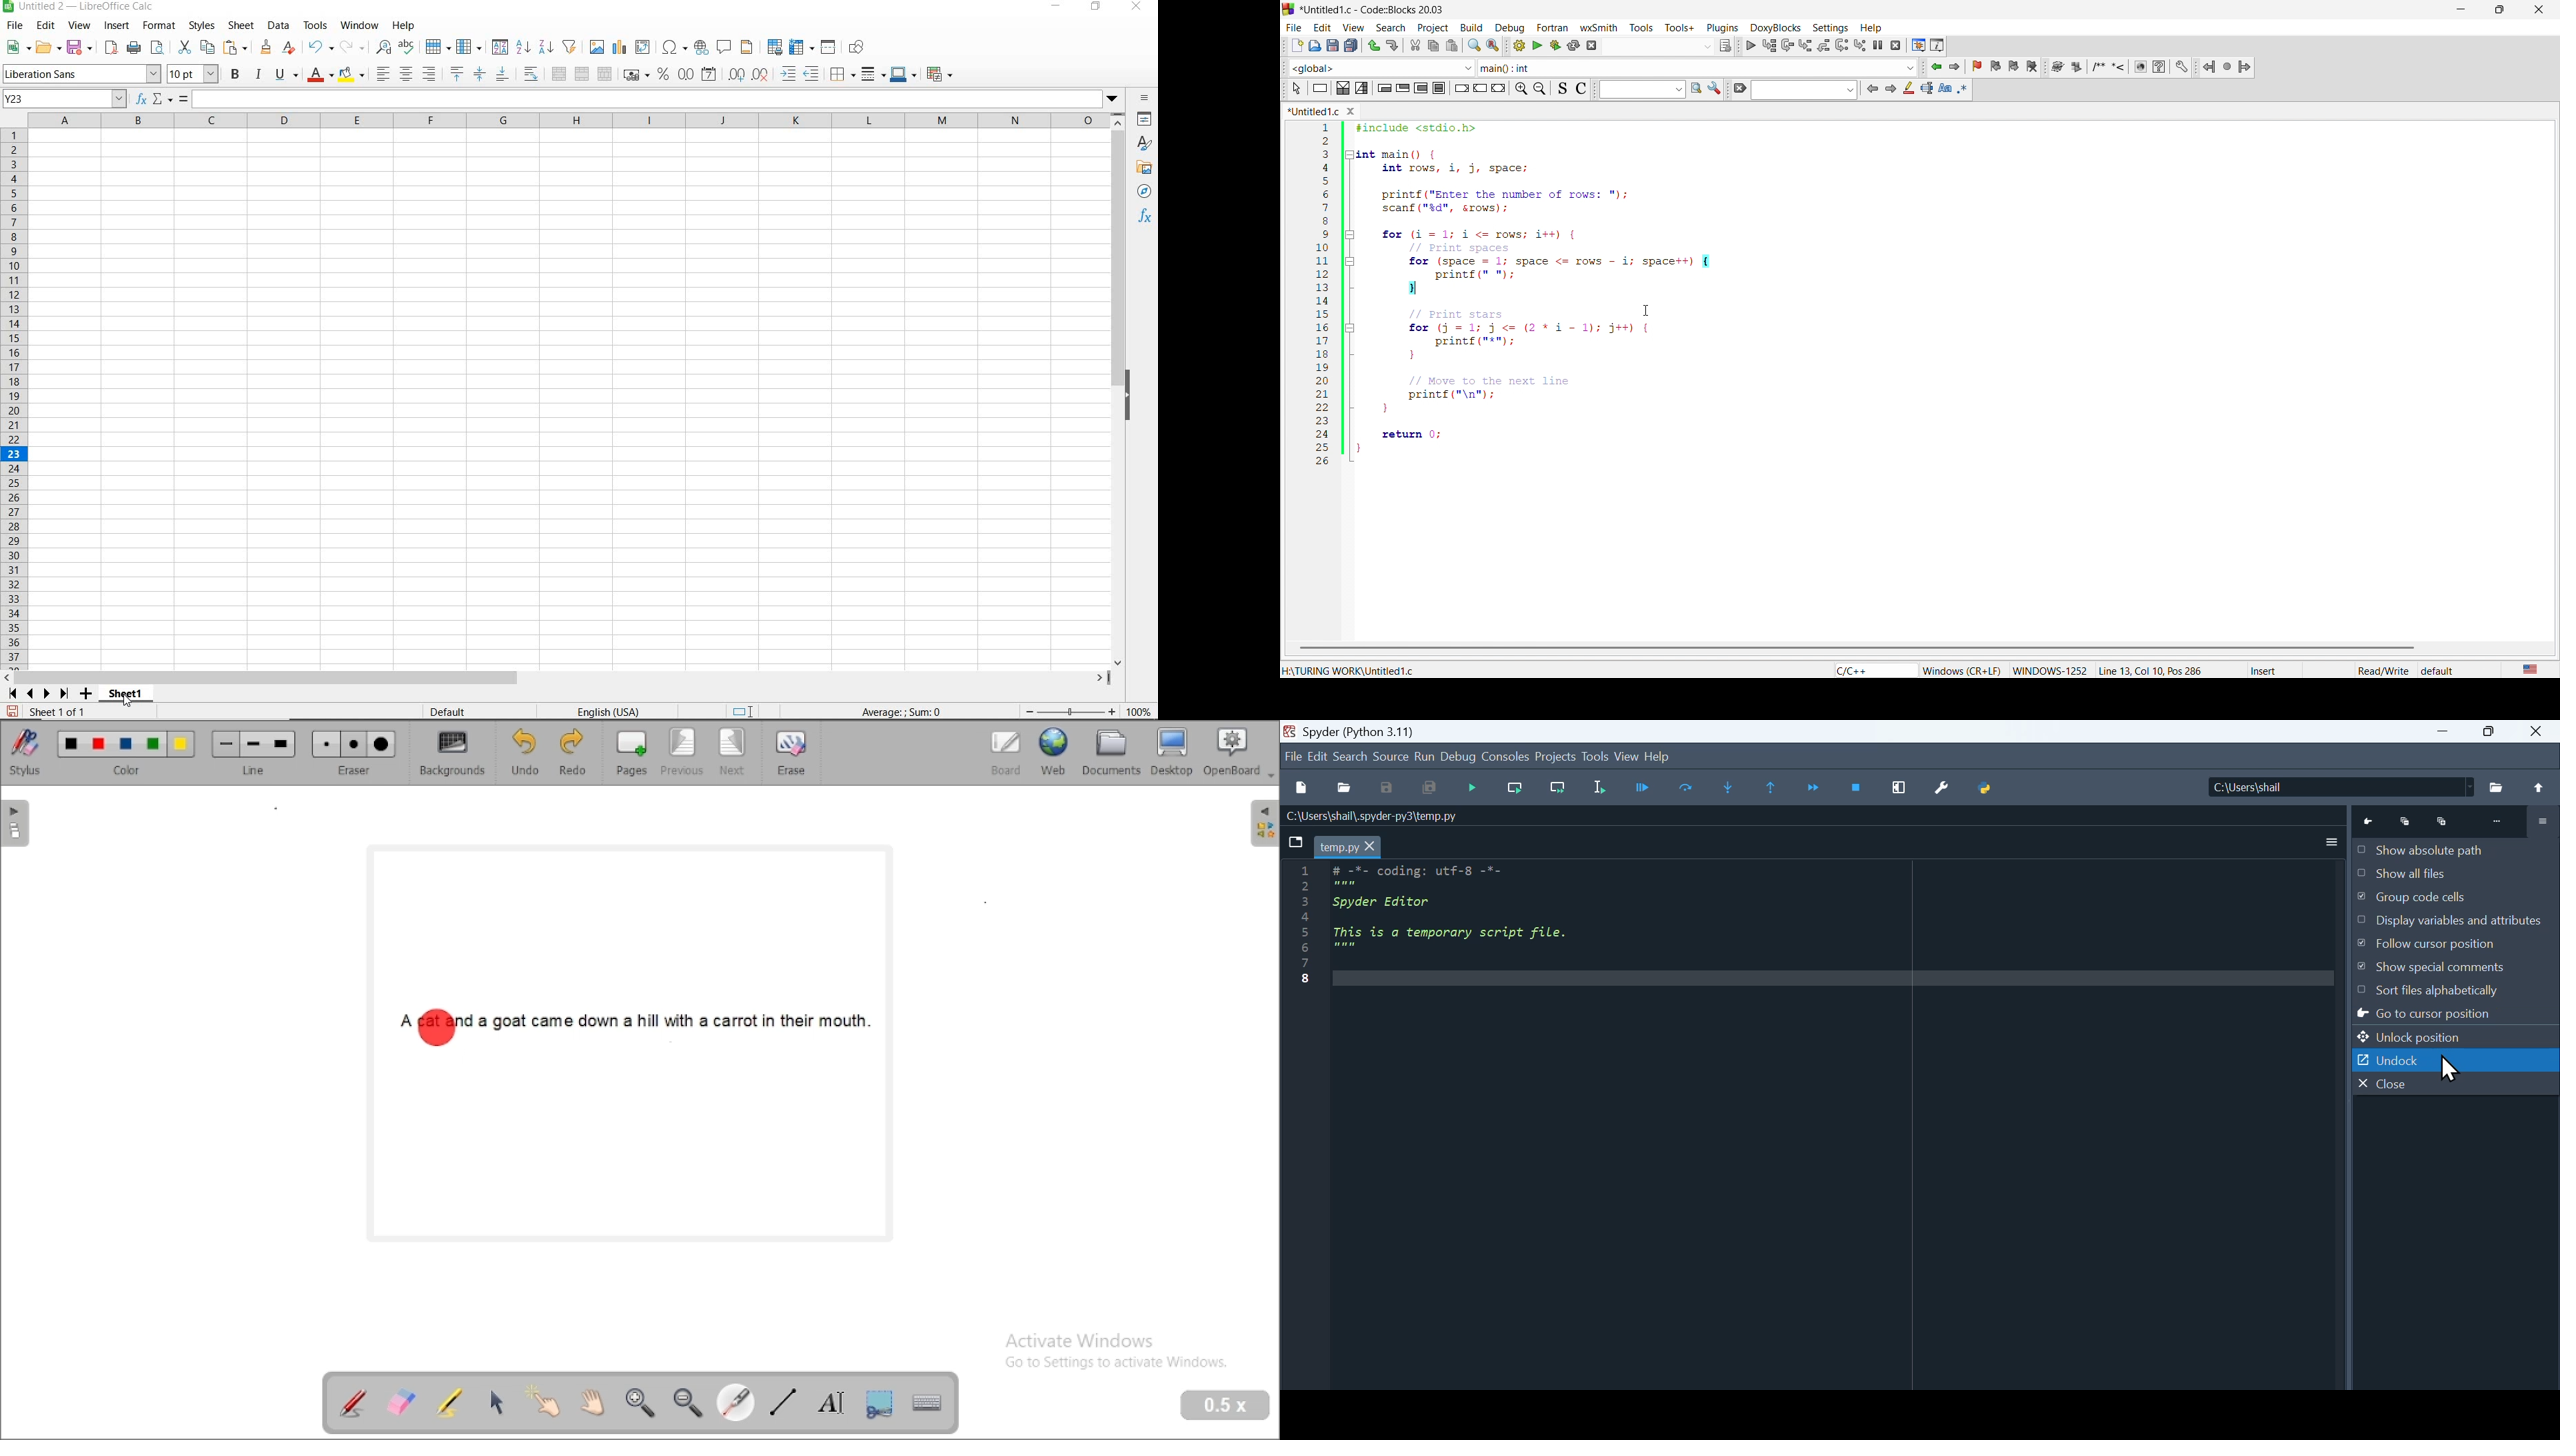 This screenshot has width=2576, height=1456. Describe the element at coordinates (320, 48) in the screenshot. I see `UNDO` at that location.